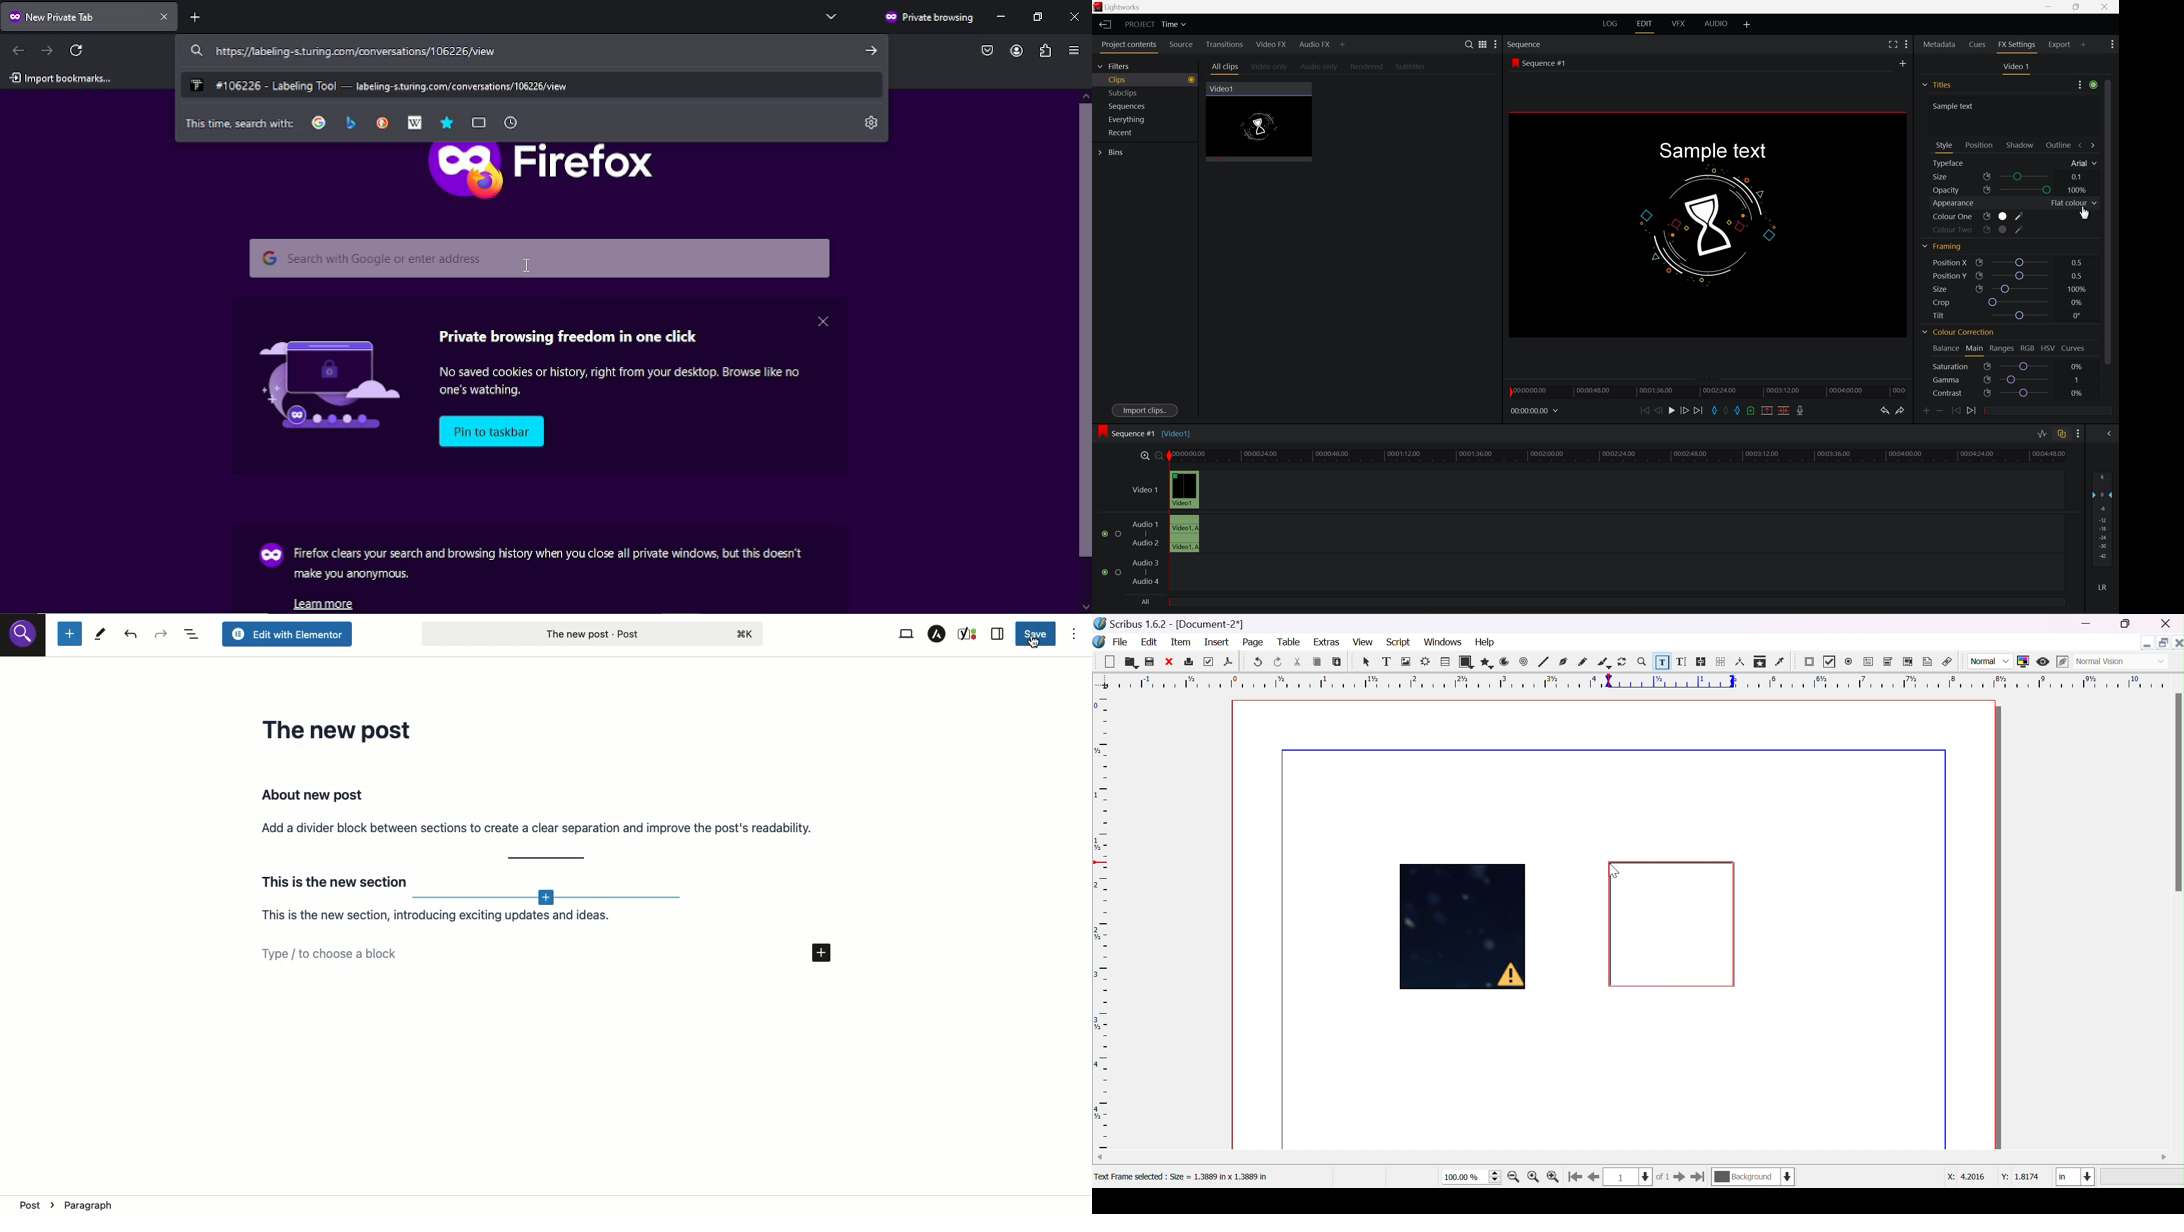  Describe the element at coordinates (822, 320) in the screenshot. I see `close` at that location.